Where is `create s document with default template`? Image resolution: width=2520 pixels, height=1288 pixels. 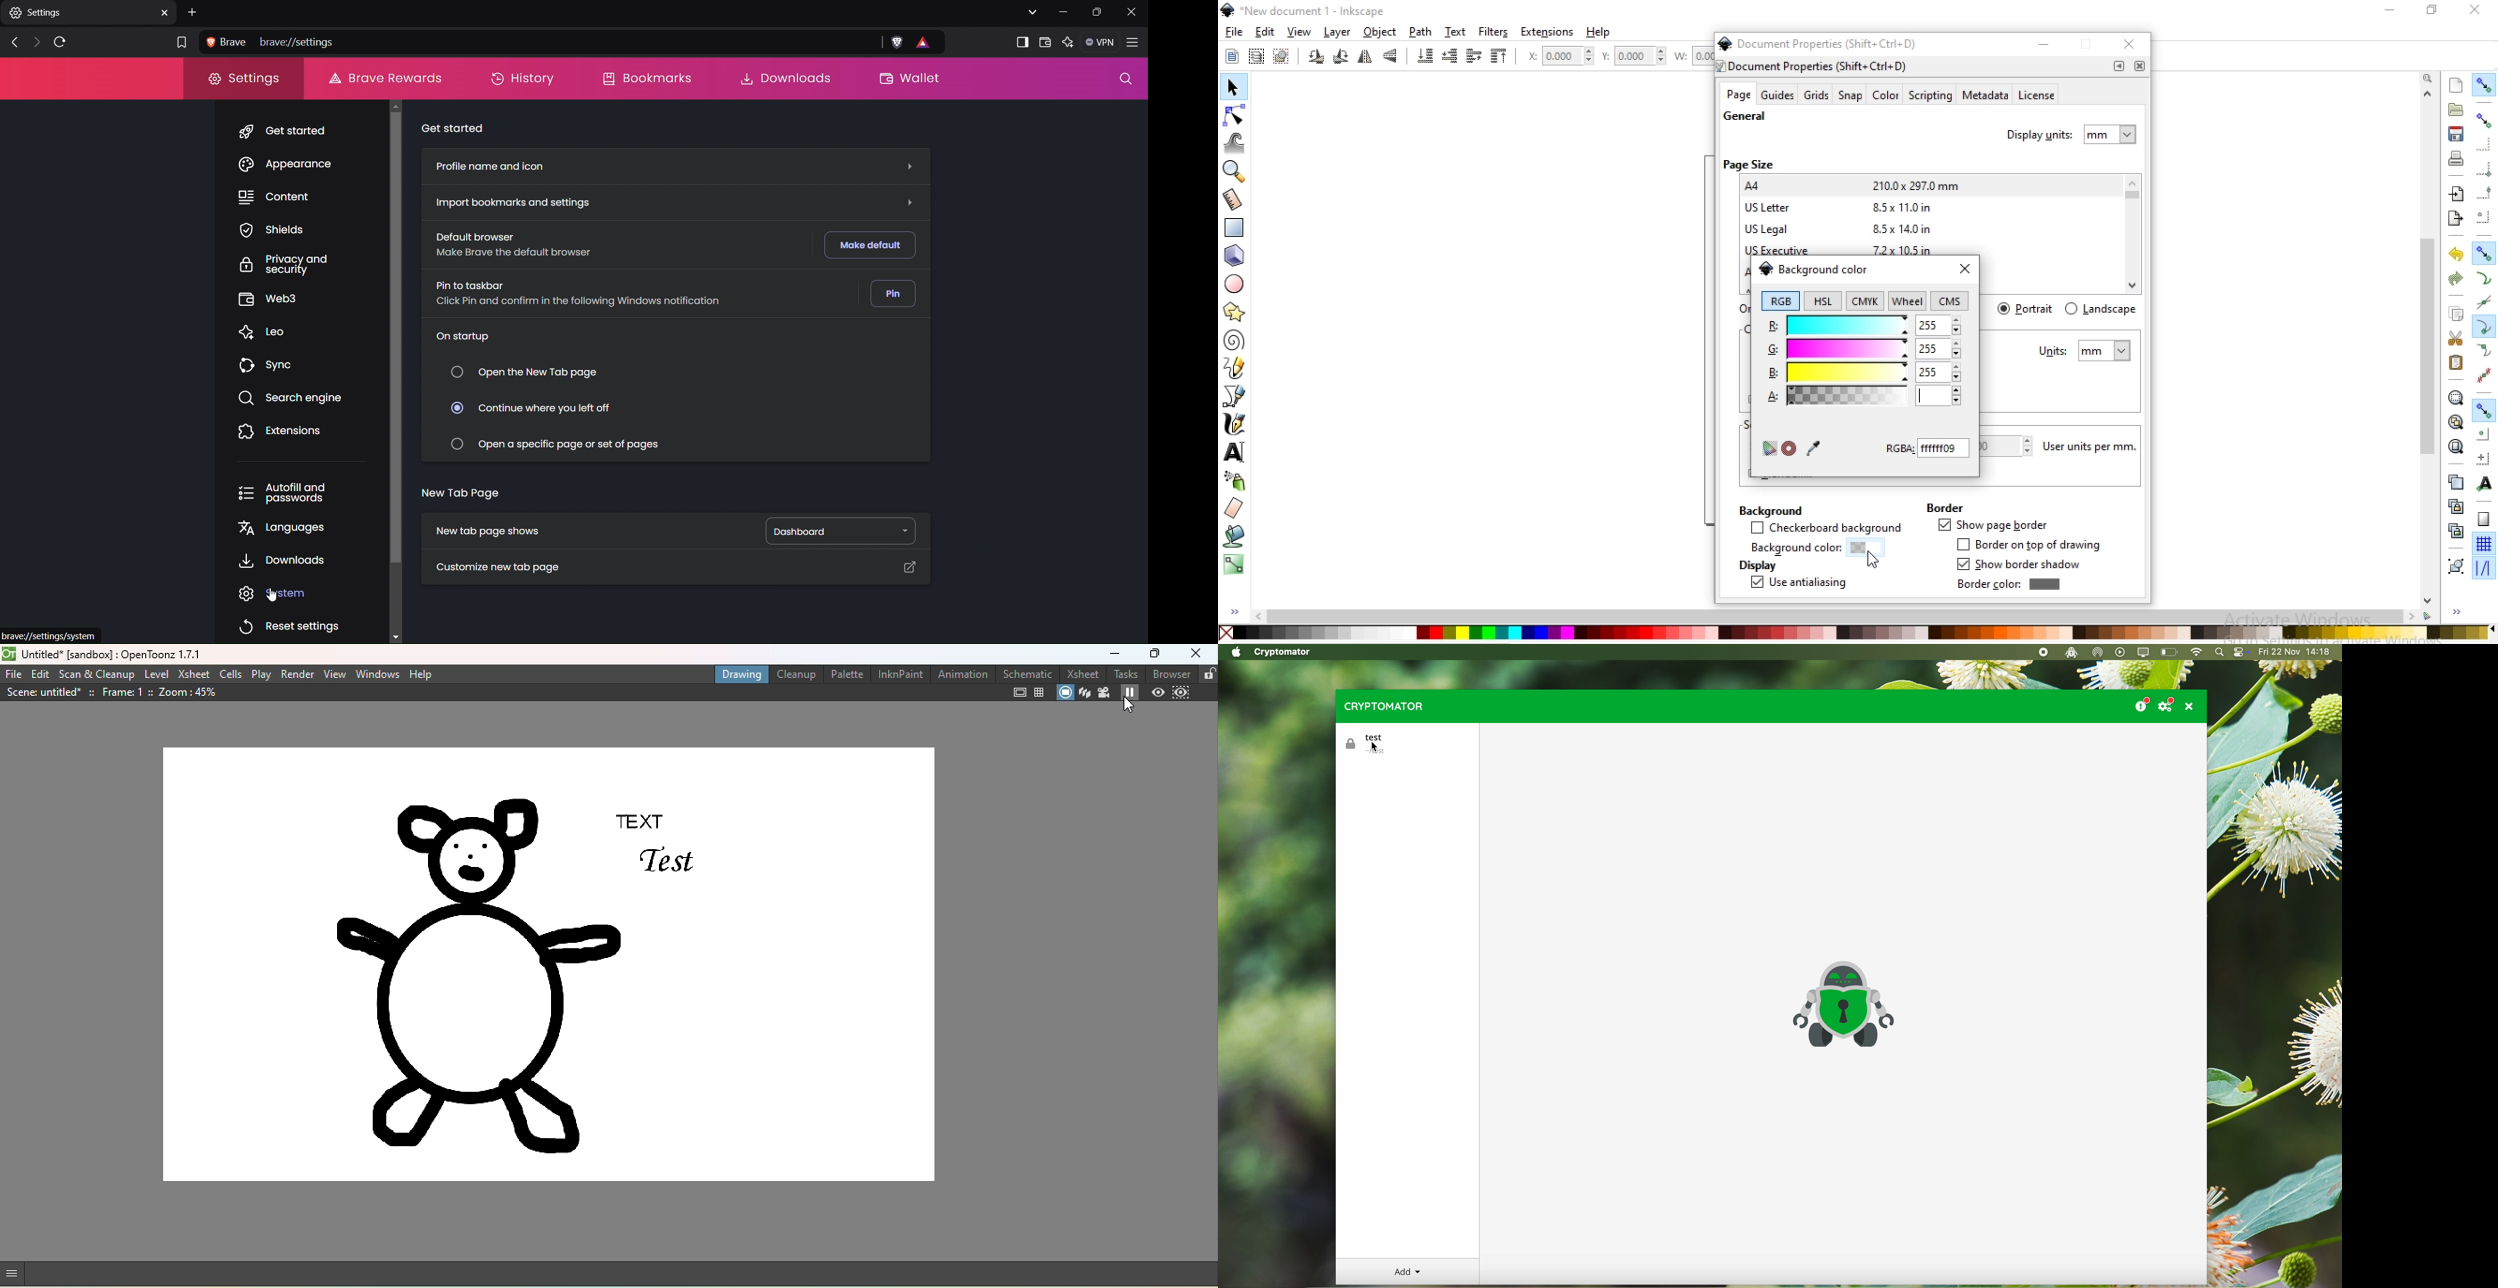 create s document with default template is located at coordinates (2457, 84).